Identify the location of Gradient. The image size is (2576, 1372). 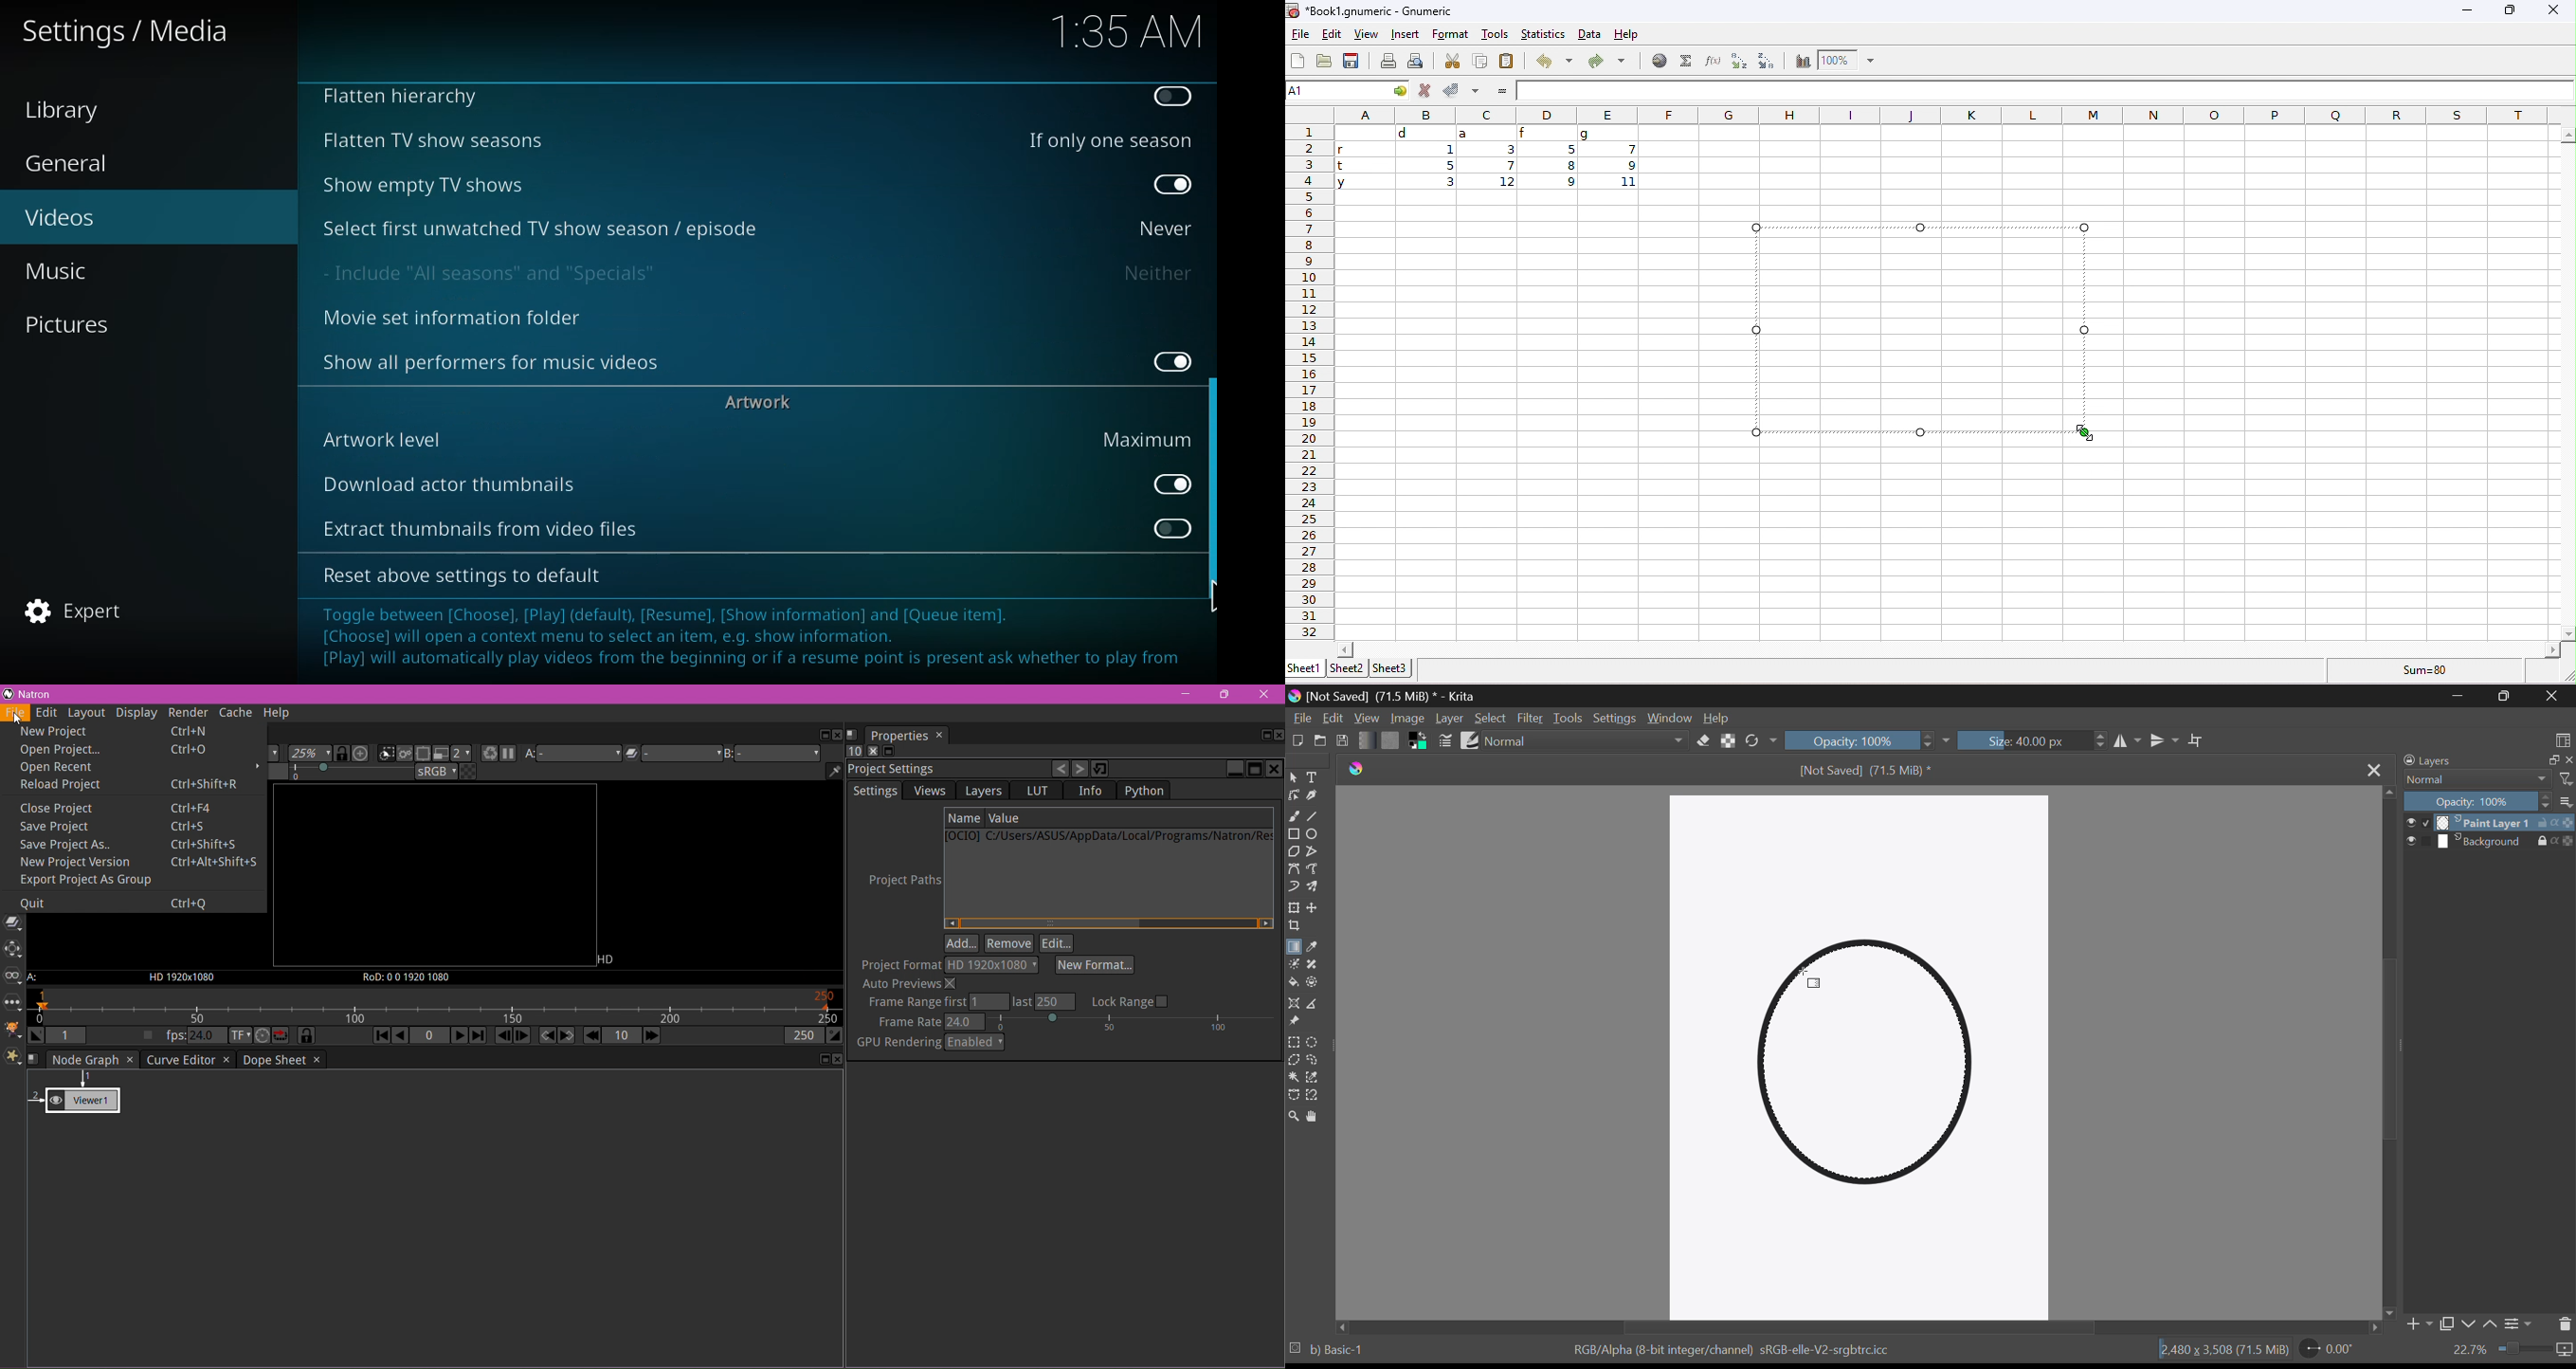
(1370, 742).